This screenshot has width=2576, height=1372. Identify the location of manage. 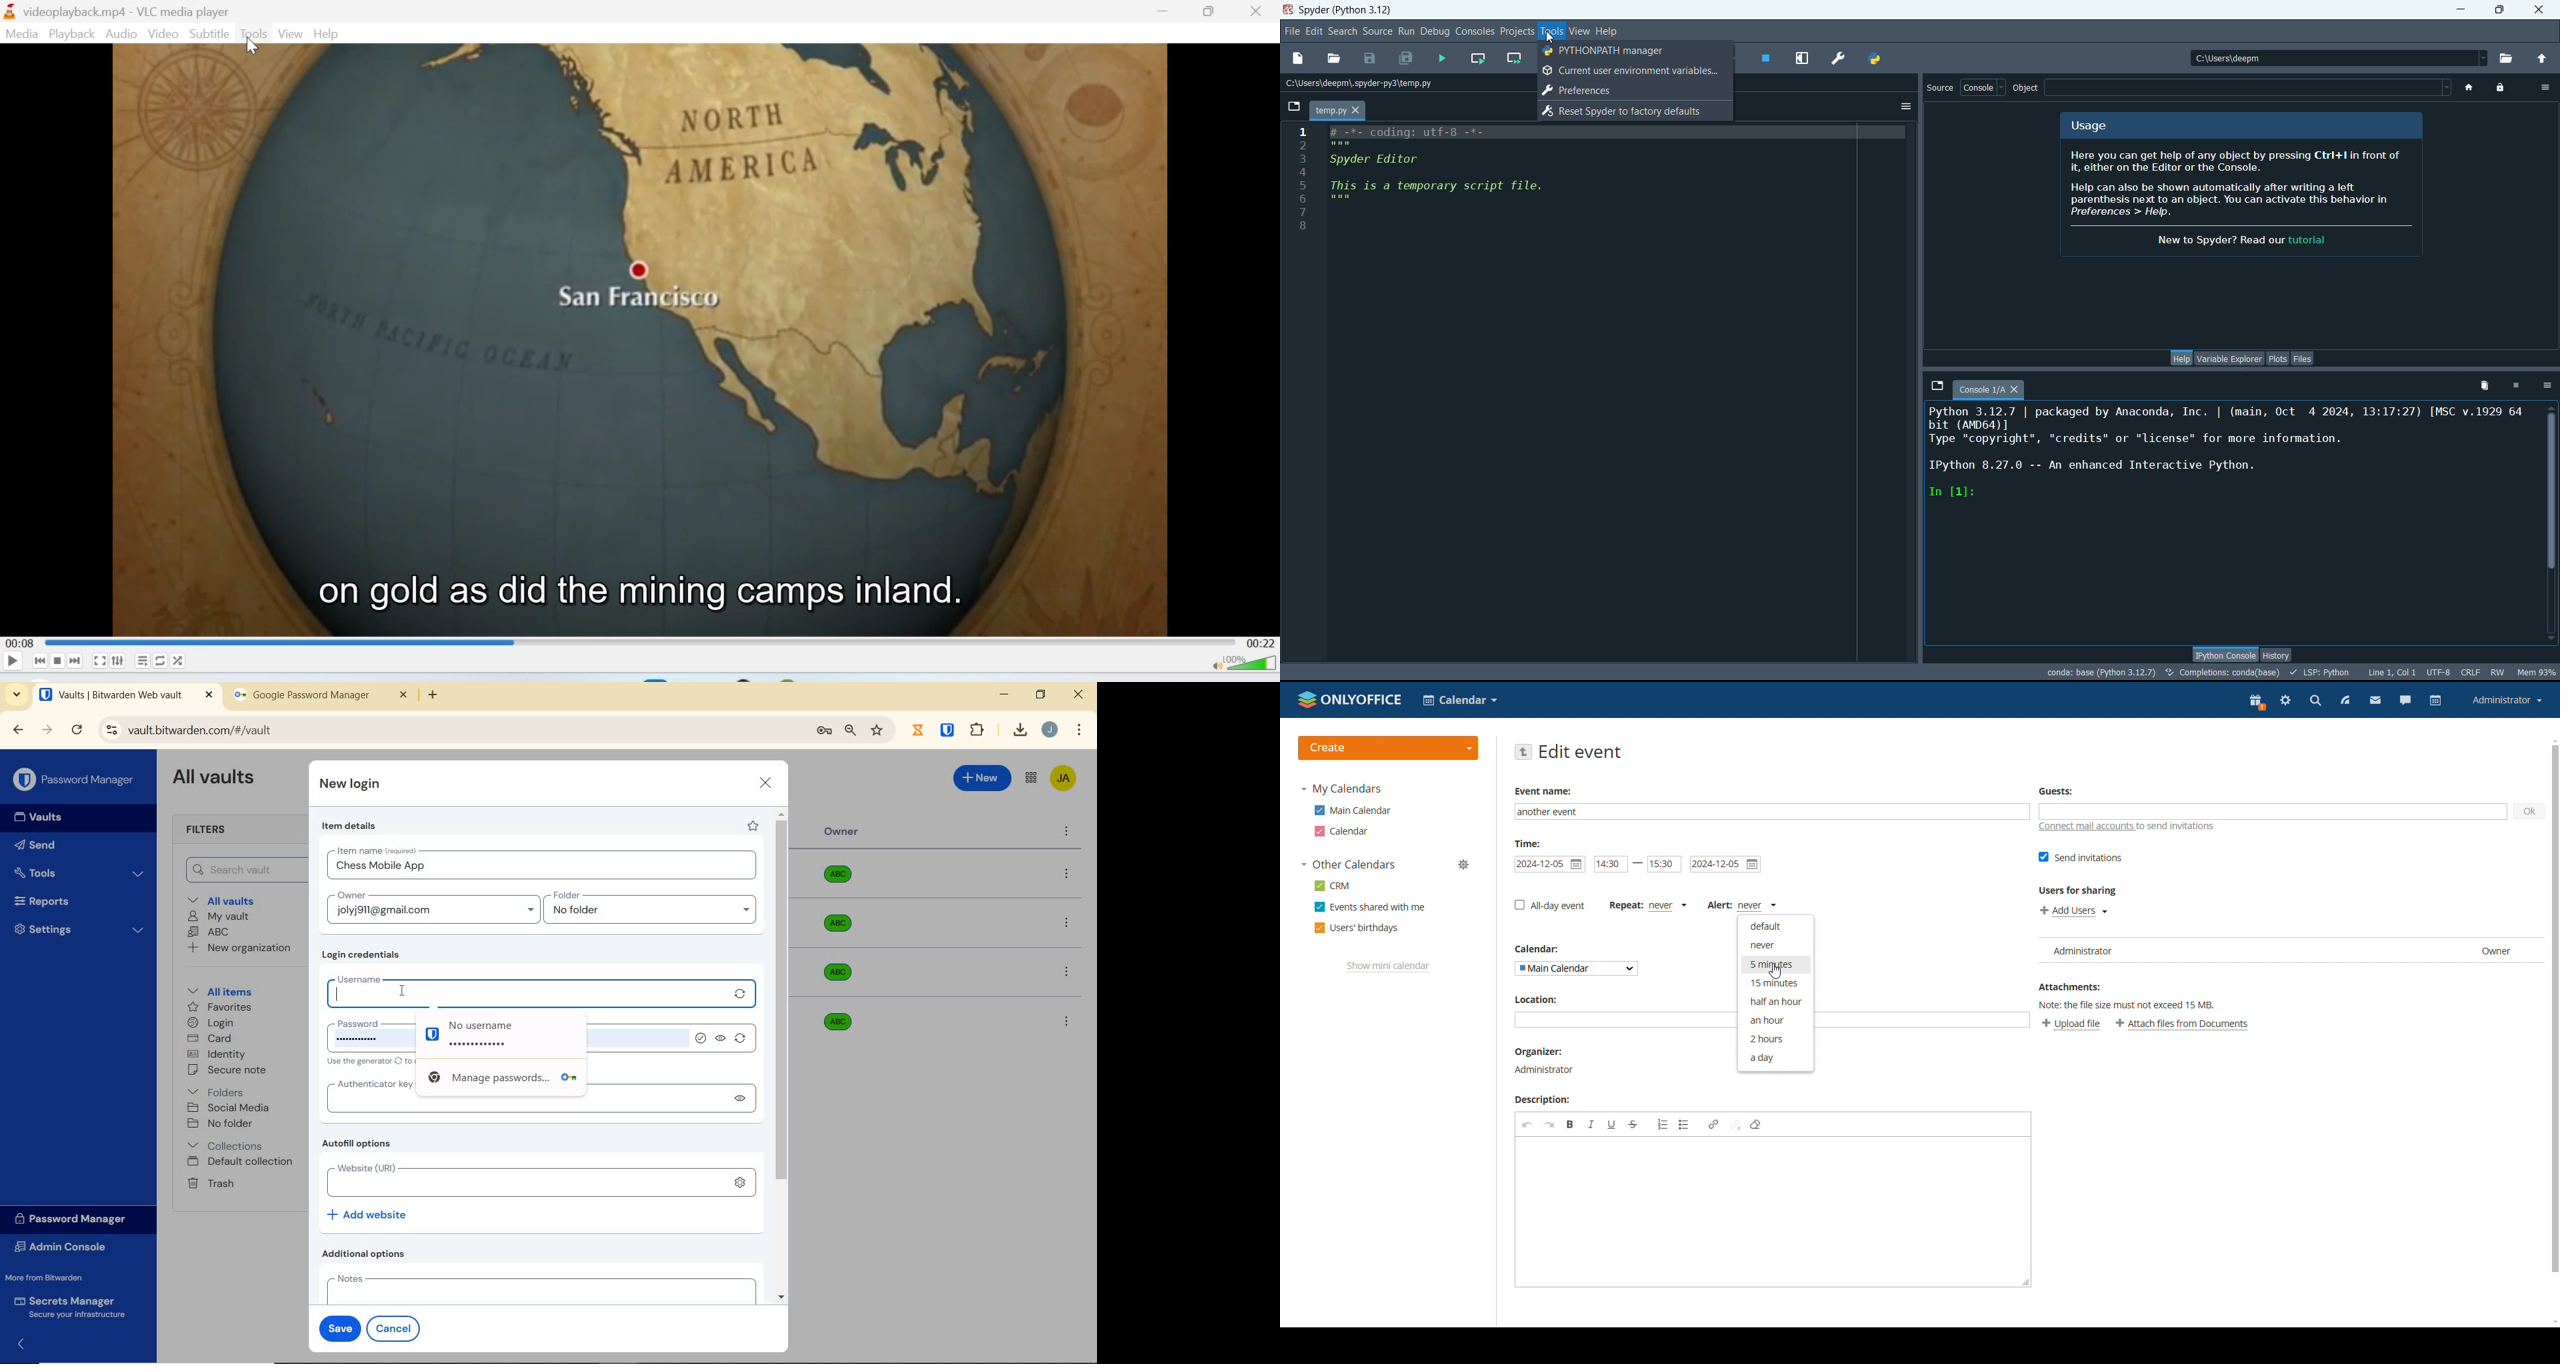
(1465, 865).